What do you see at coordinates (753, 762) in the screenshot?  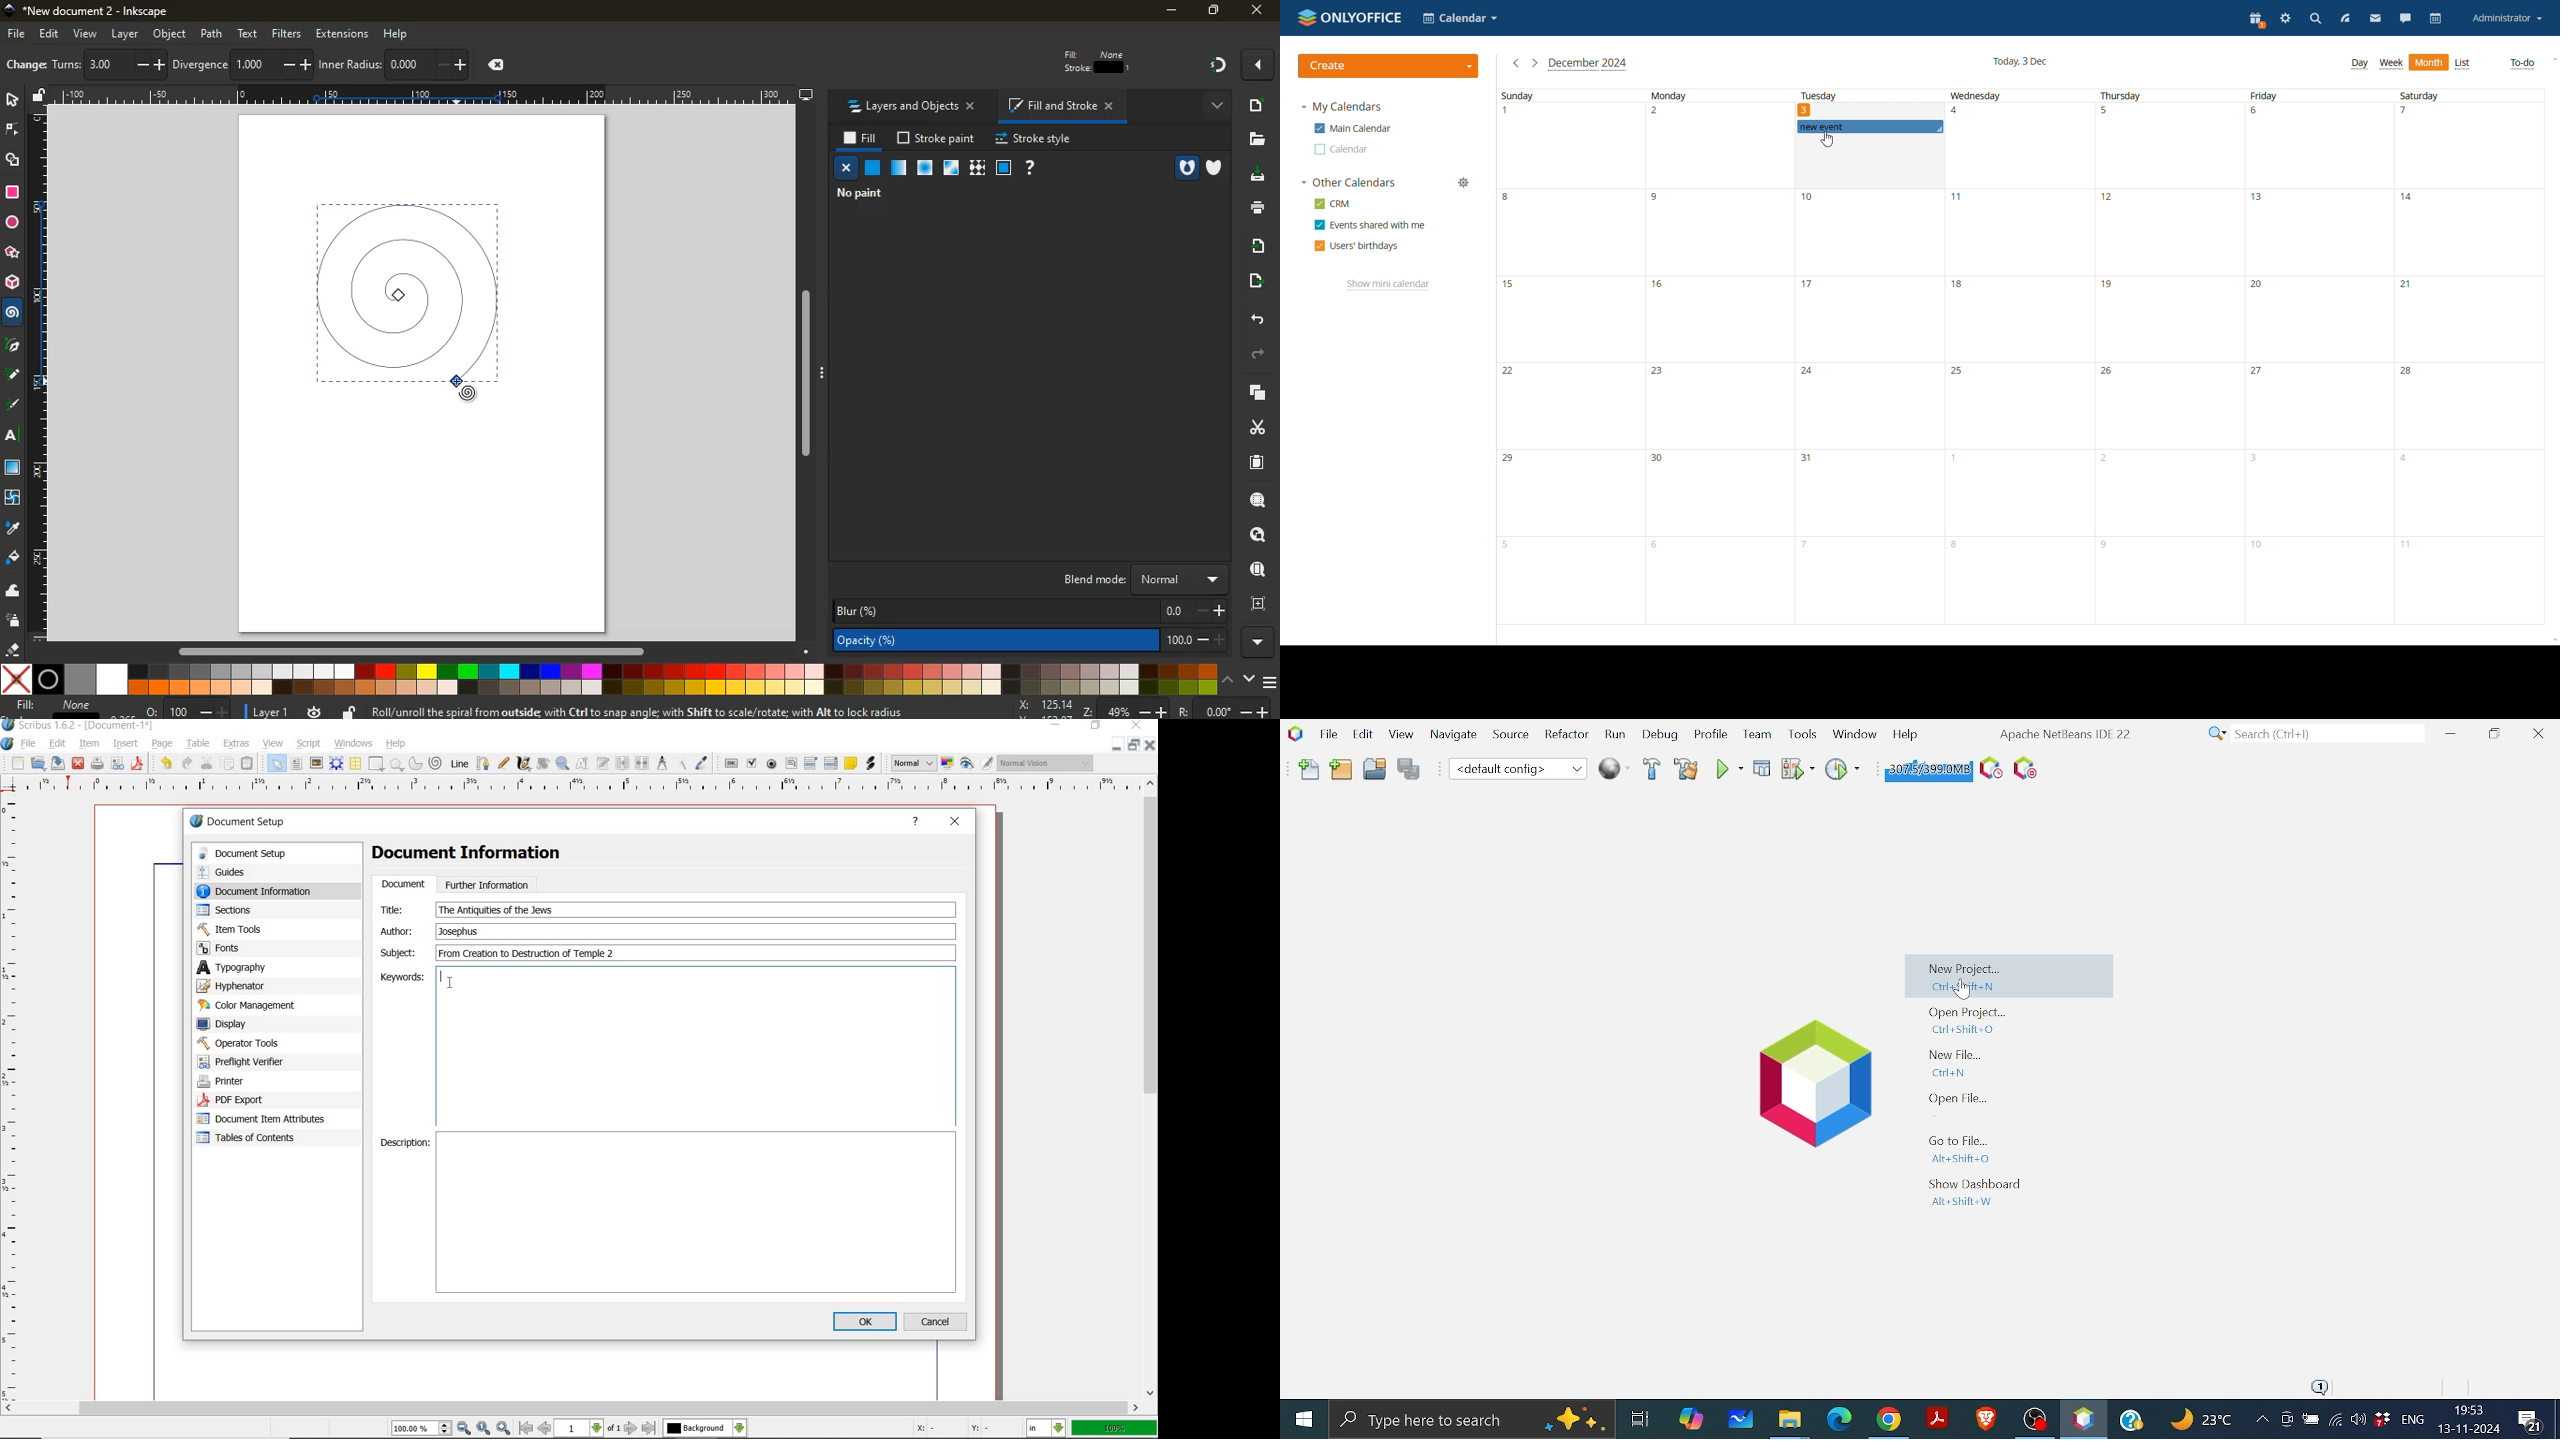 I see `pdf check box` at bounding box center [753, 762].